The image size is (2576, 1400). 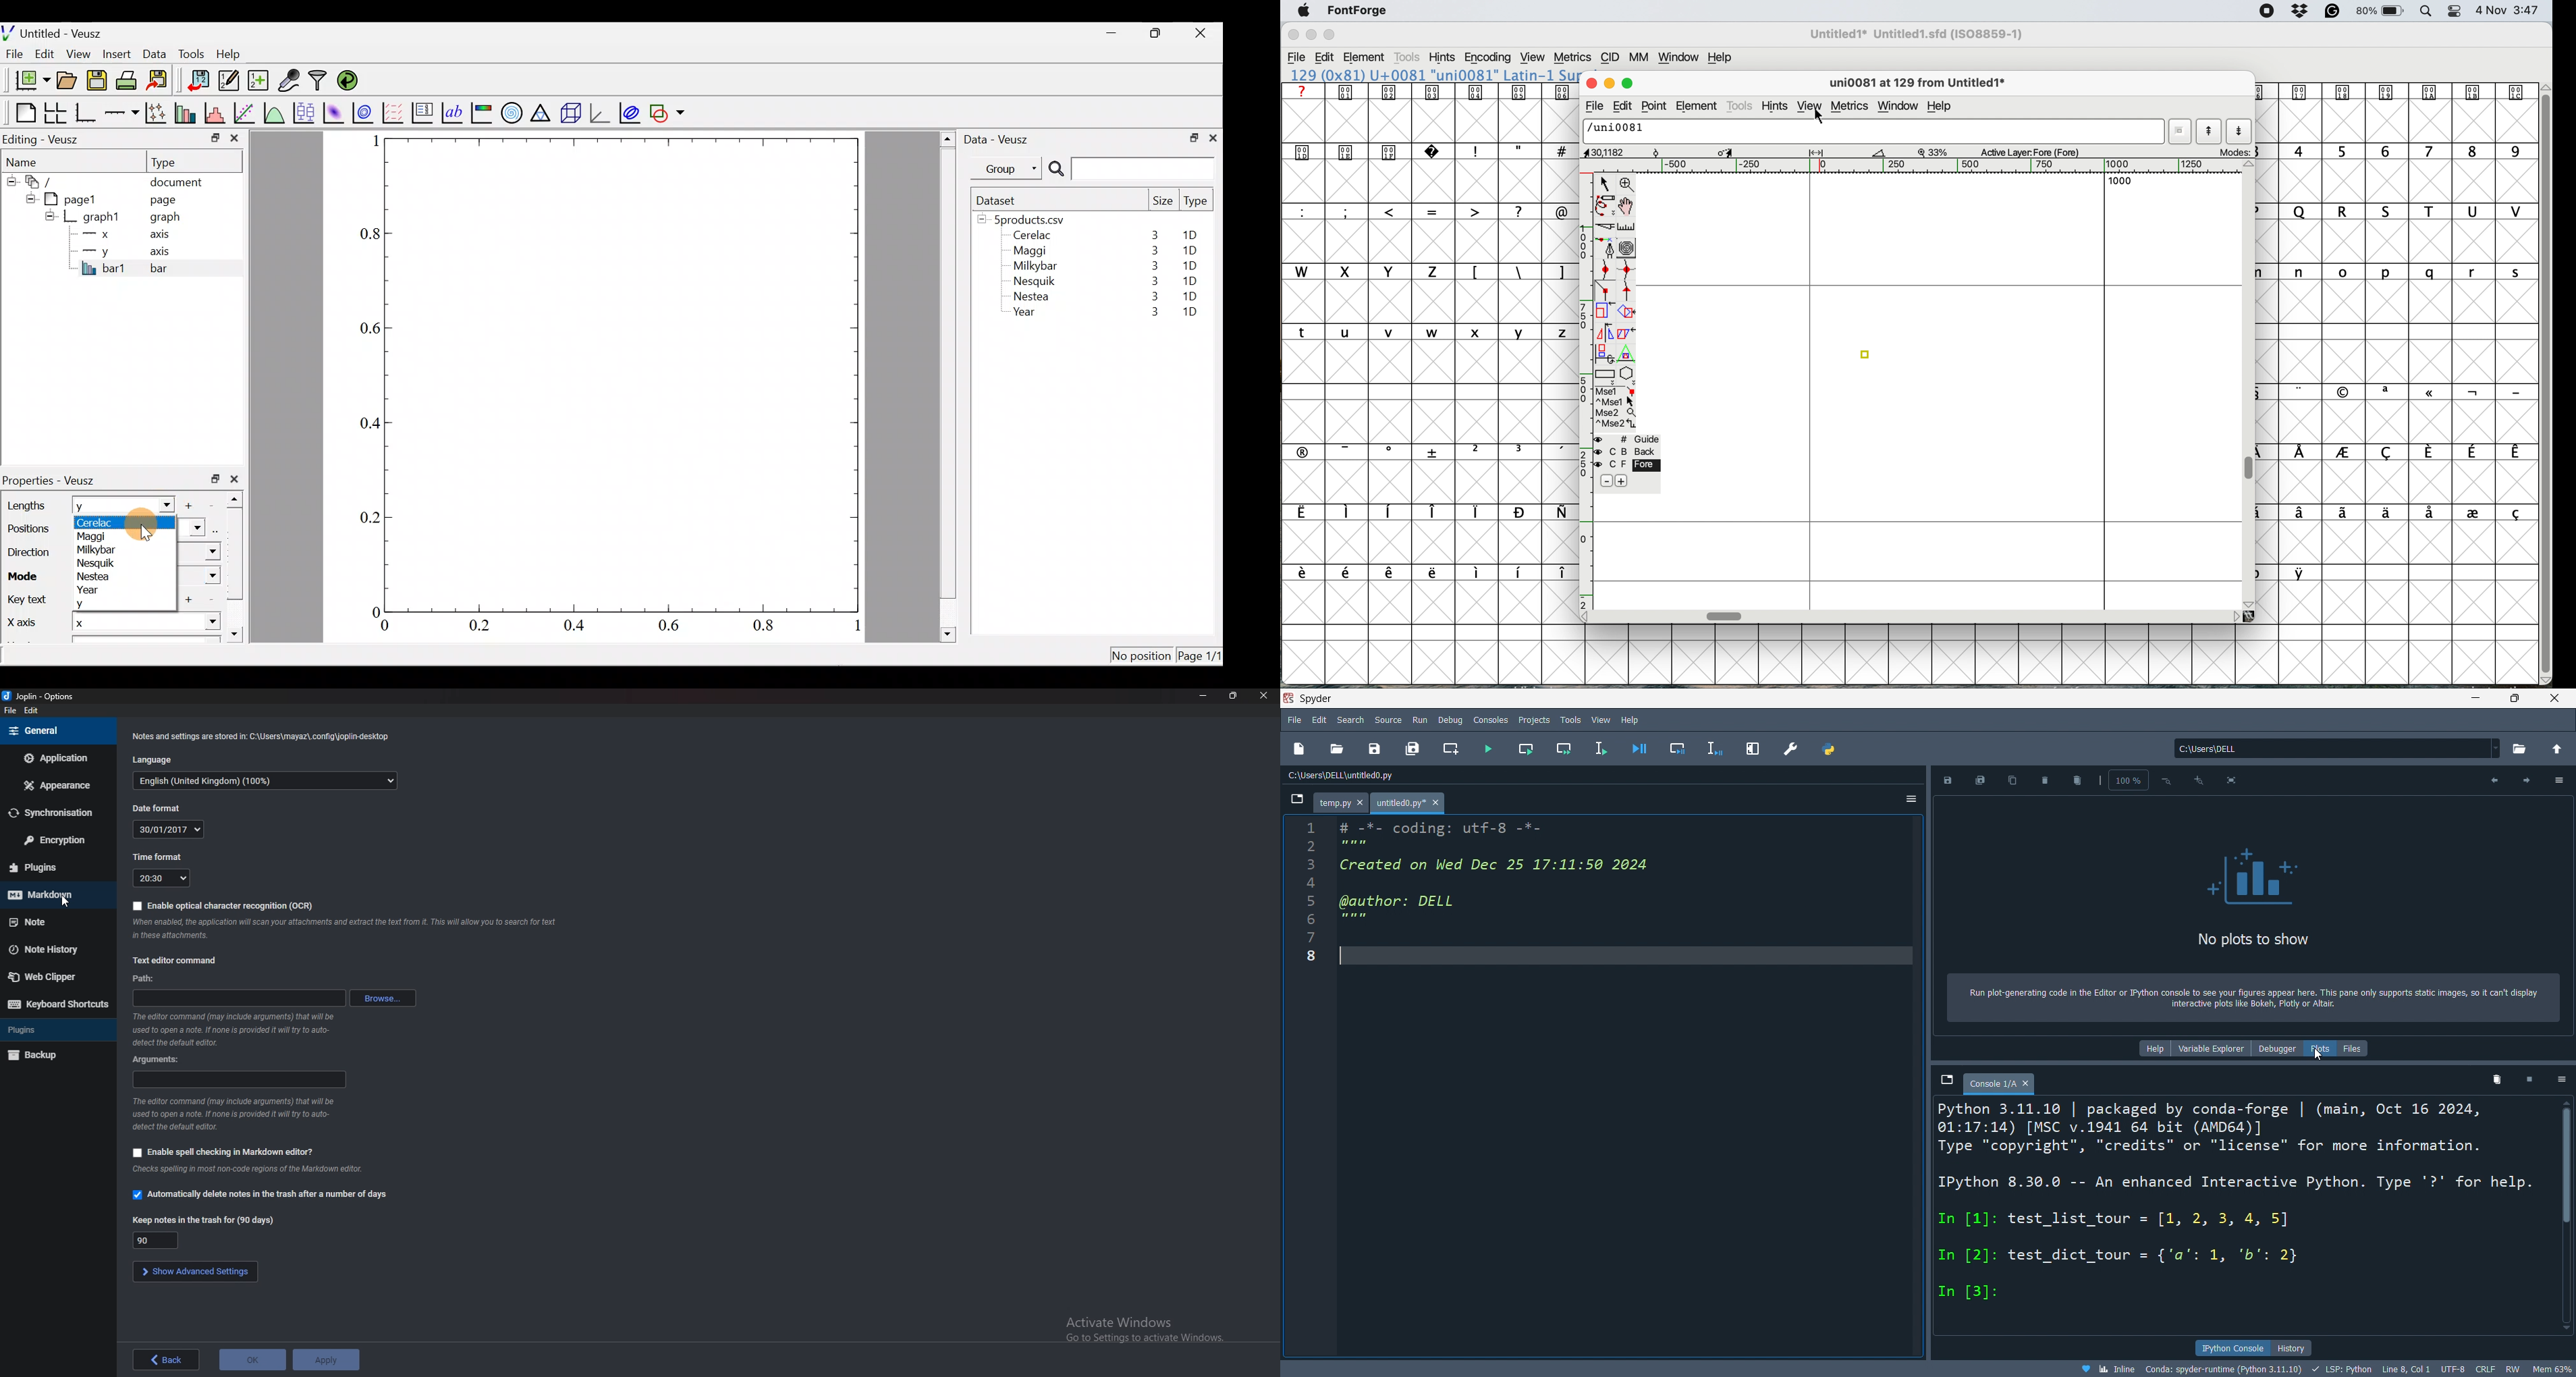 I want to click on fit screen, so click(x=2231, y=780).